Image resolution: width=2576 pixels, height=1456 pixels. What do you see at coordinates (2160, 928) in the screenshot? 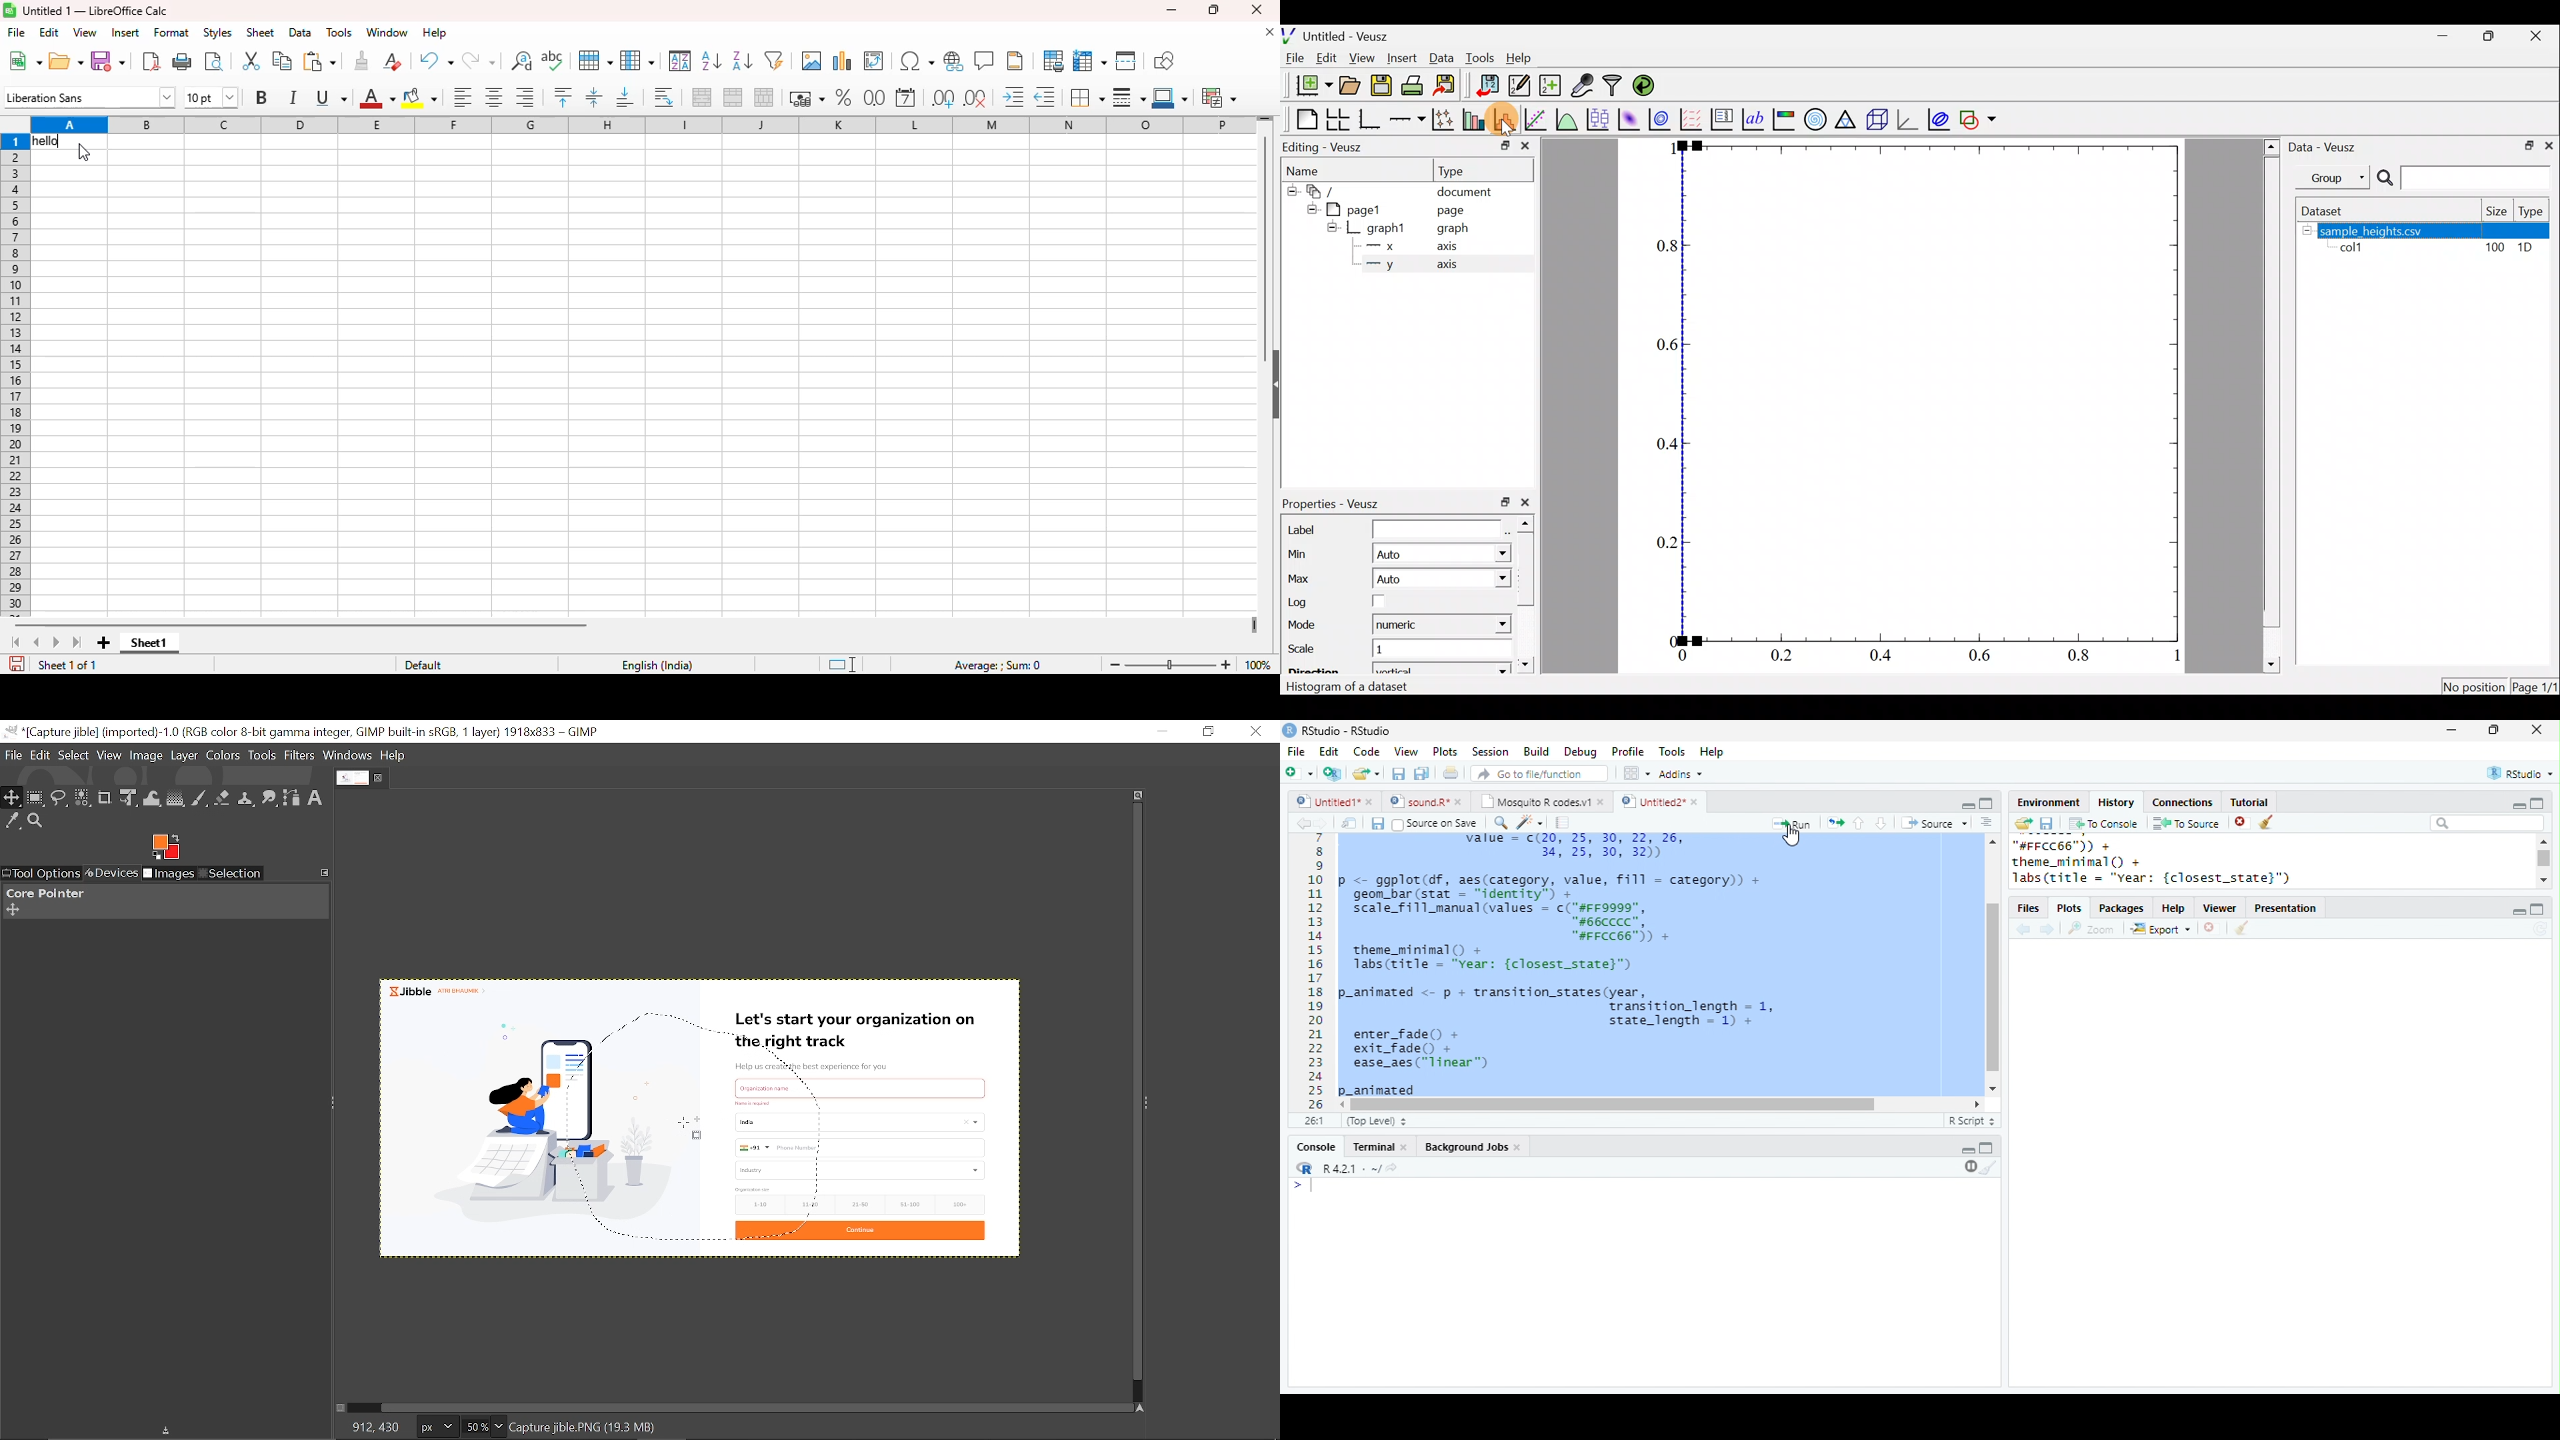
I see `Export` at bounding box center [2160, 928].